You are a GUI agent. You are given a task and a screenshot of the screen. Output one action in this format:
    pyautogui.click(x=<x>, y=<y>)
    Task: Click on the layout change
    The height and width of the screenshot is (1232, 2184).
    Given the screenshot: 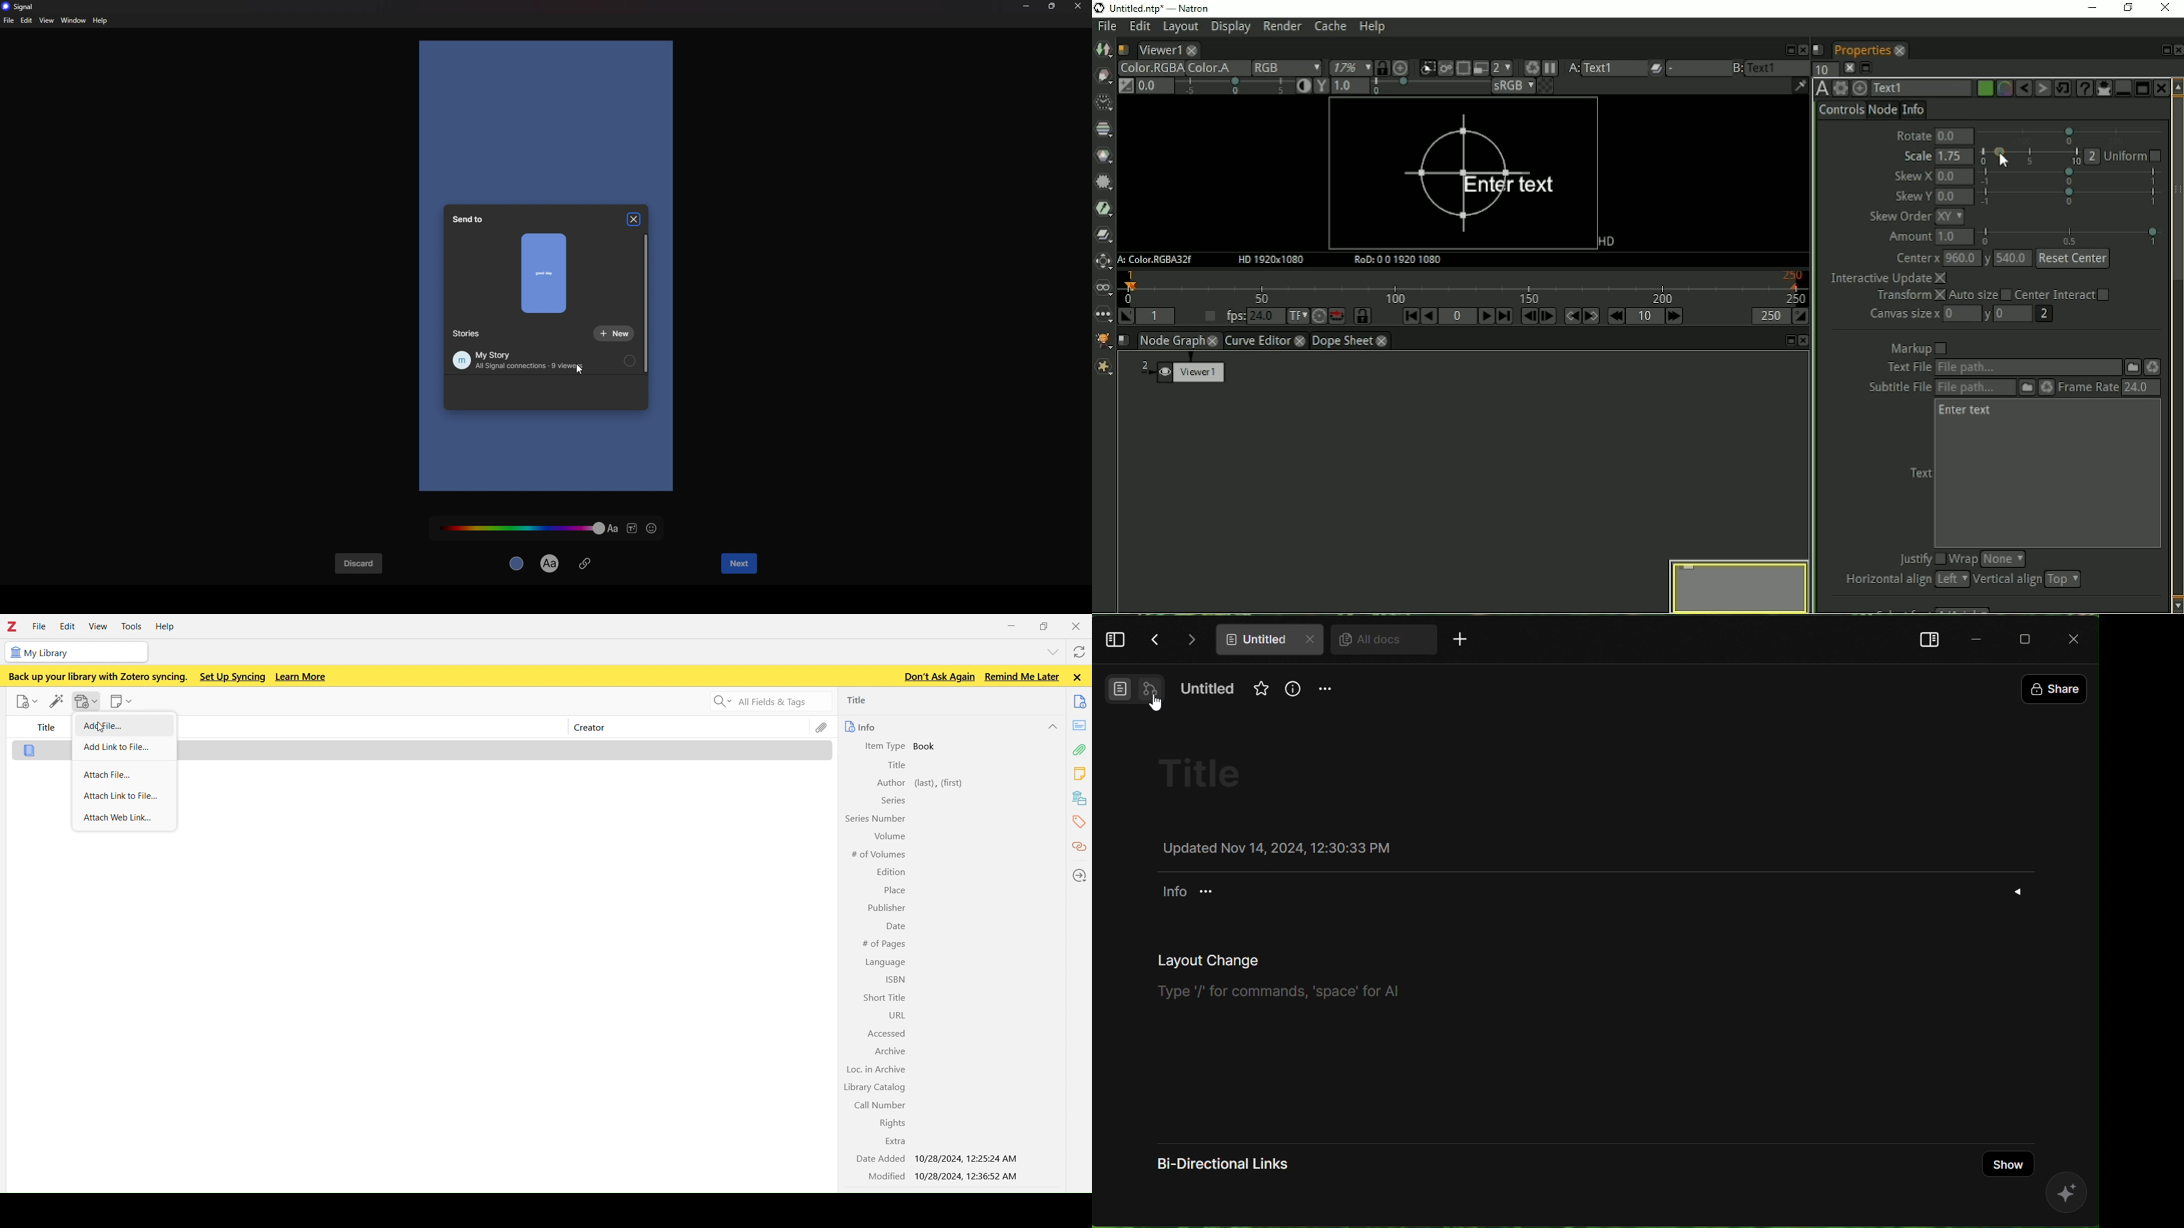 What is the action you would take?
    pyautogui.click(x=1282, y=978)
    